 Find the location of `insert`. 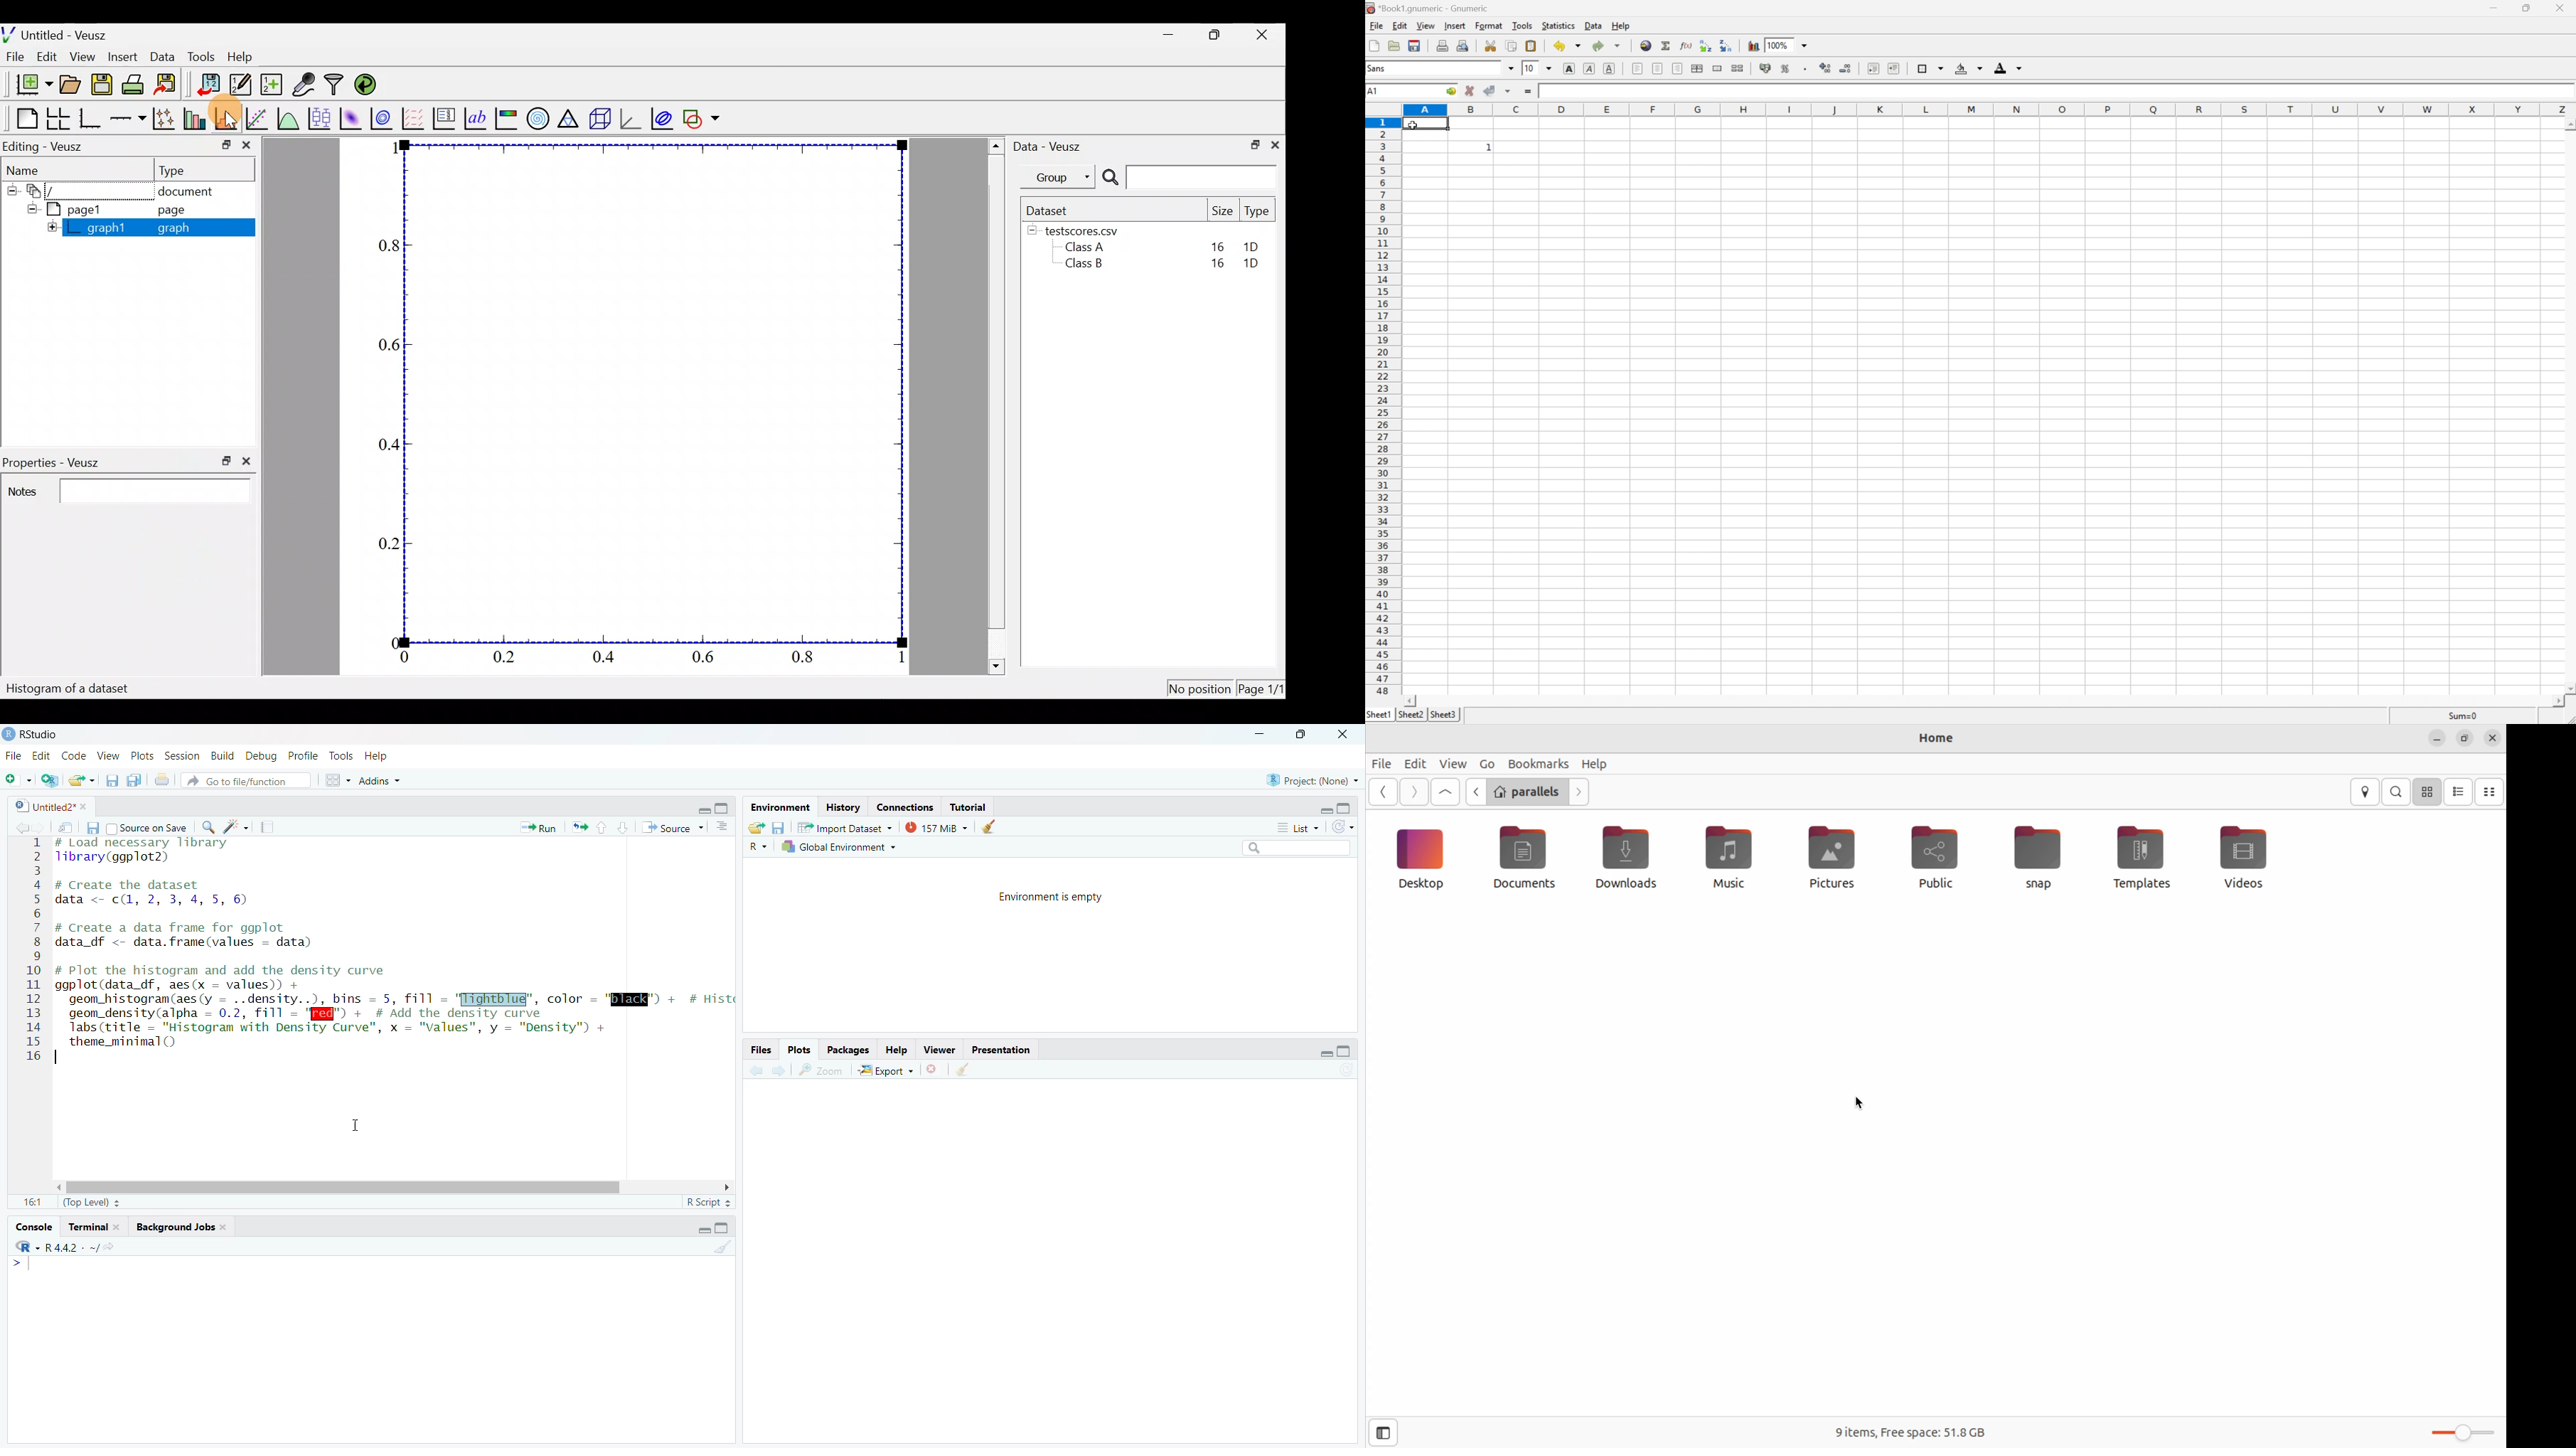

insert is located at coordinates (1455, 26).